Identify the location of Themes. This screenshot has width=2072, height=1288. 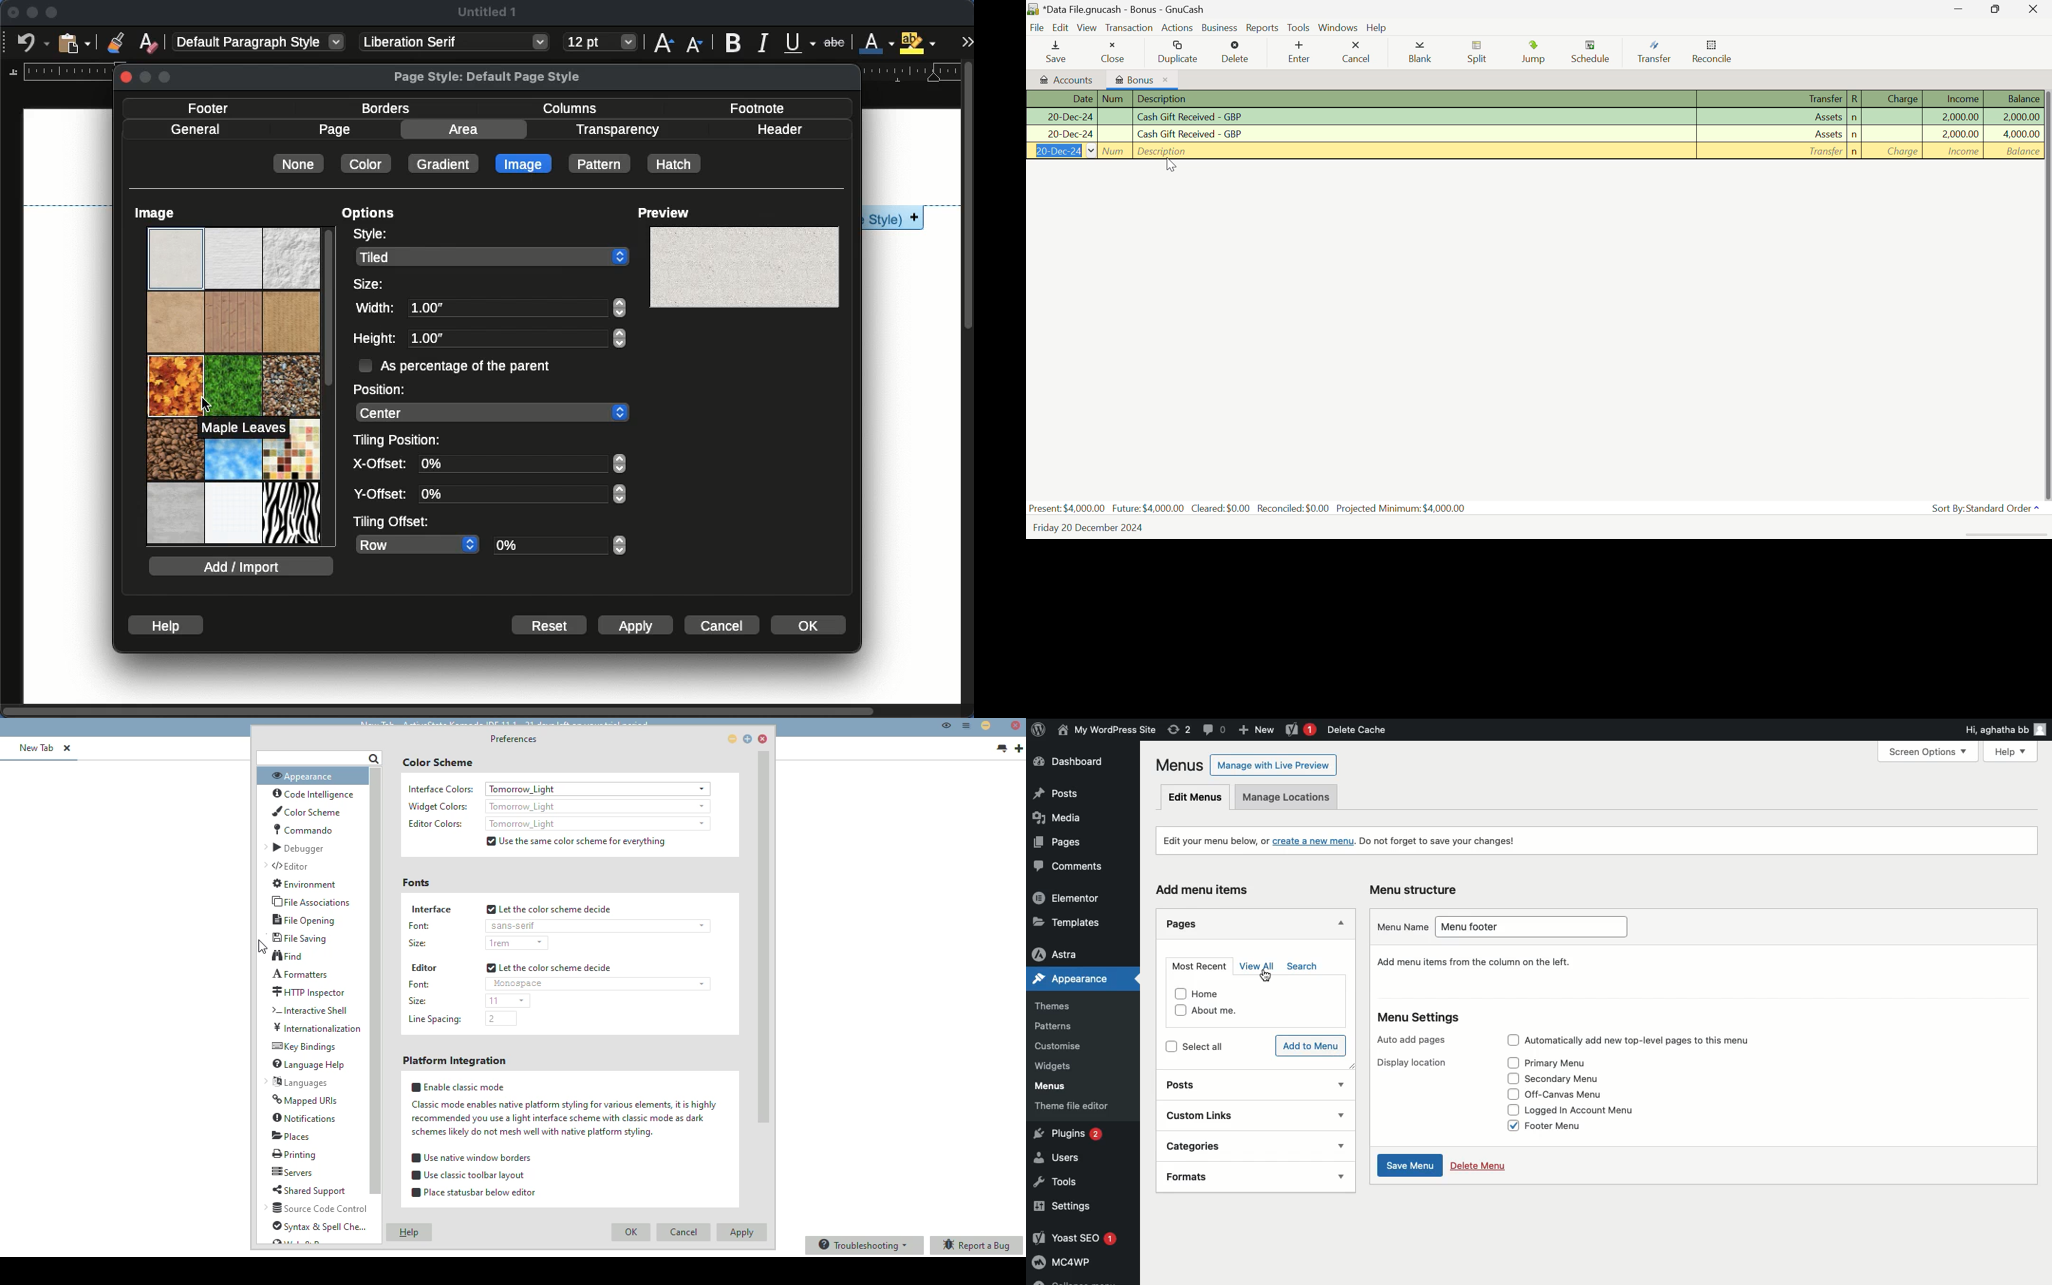
(1062, 1004).